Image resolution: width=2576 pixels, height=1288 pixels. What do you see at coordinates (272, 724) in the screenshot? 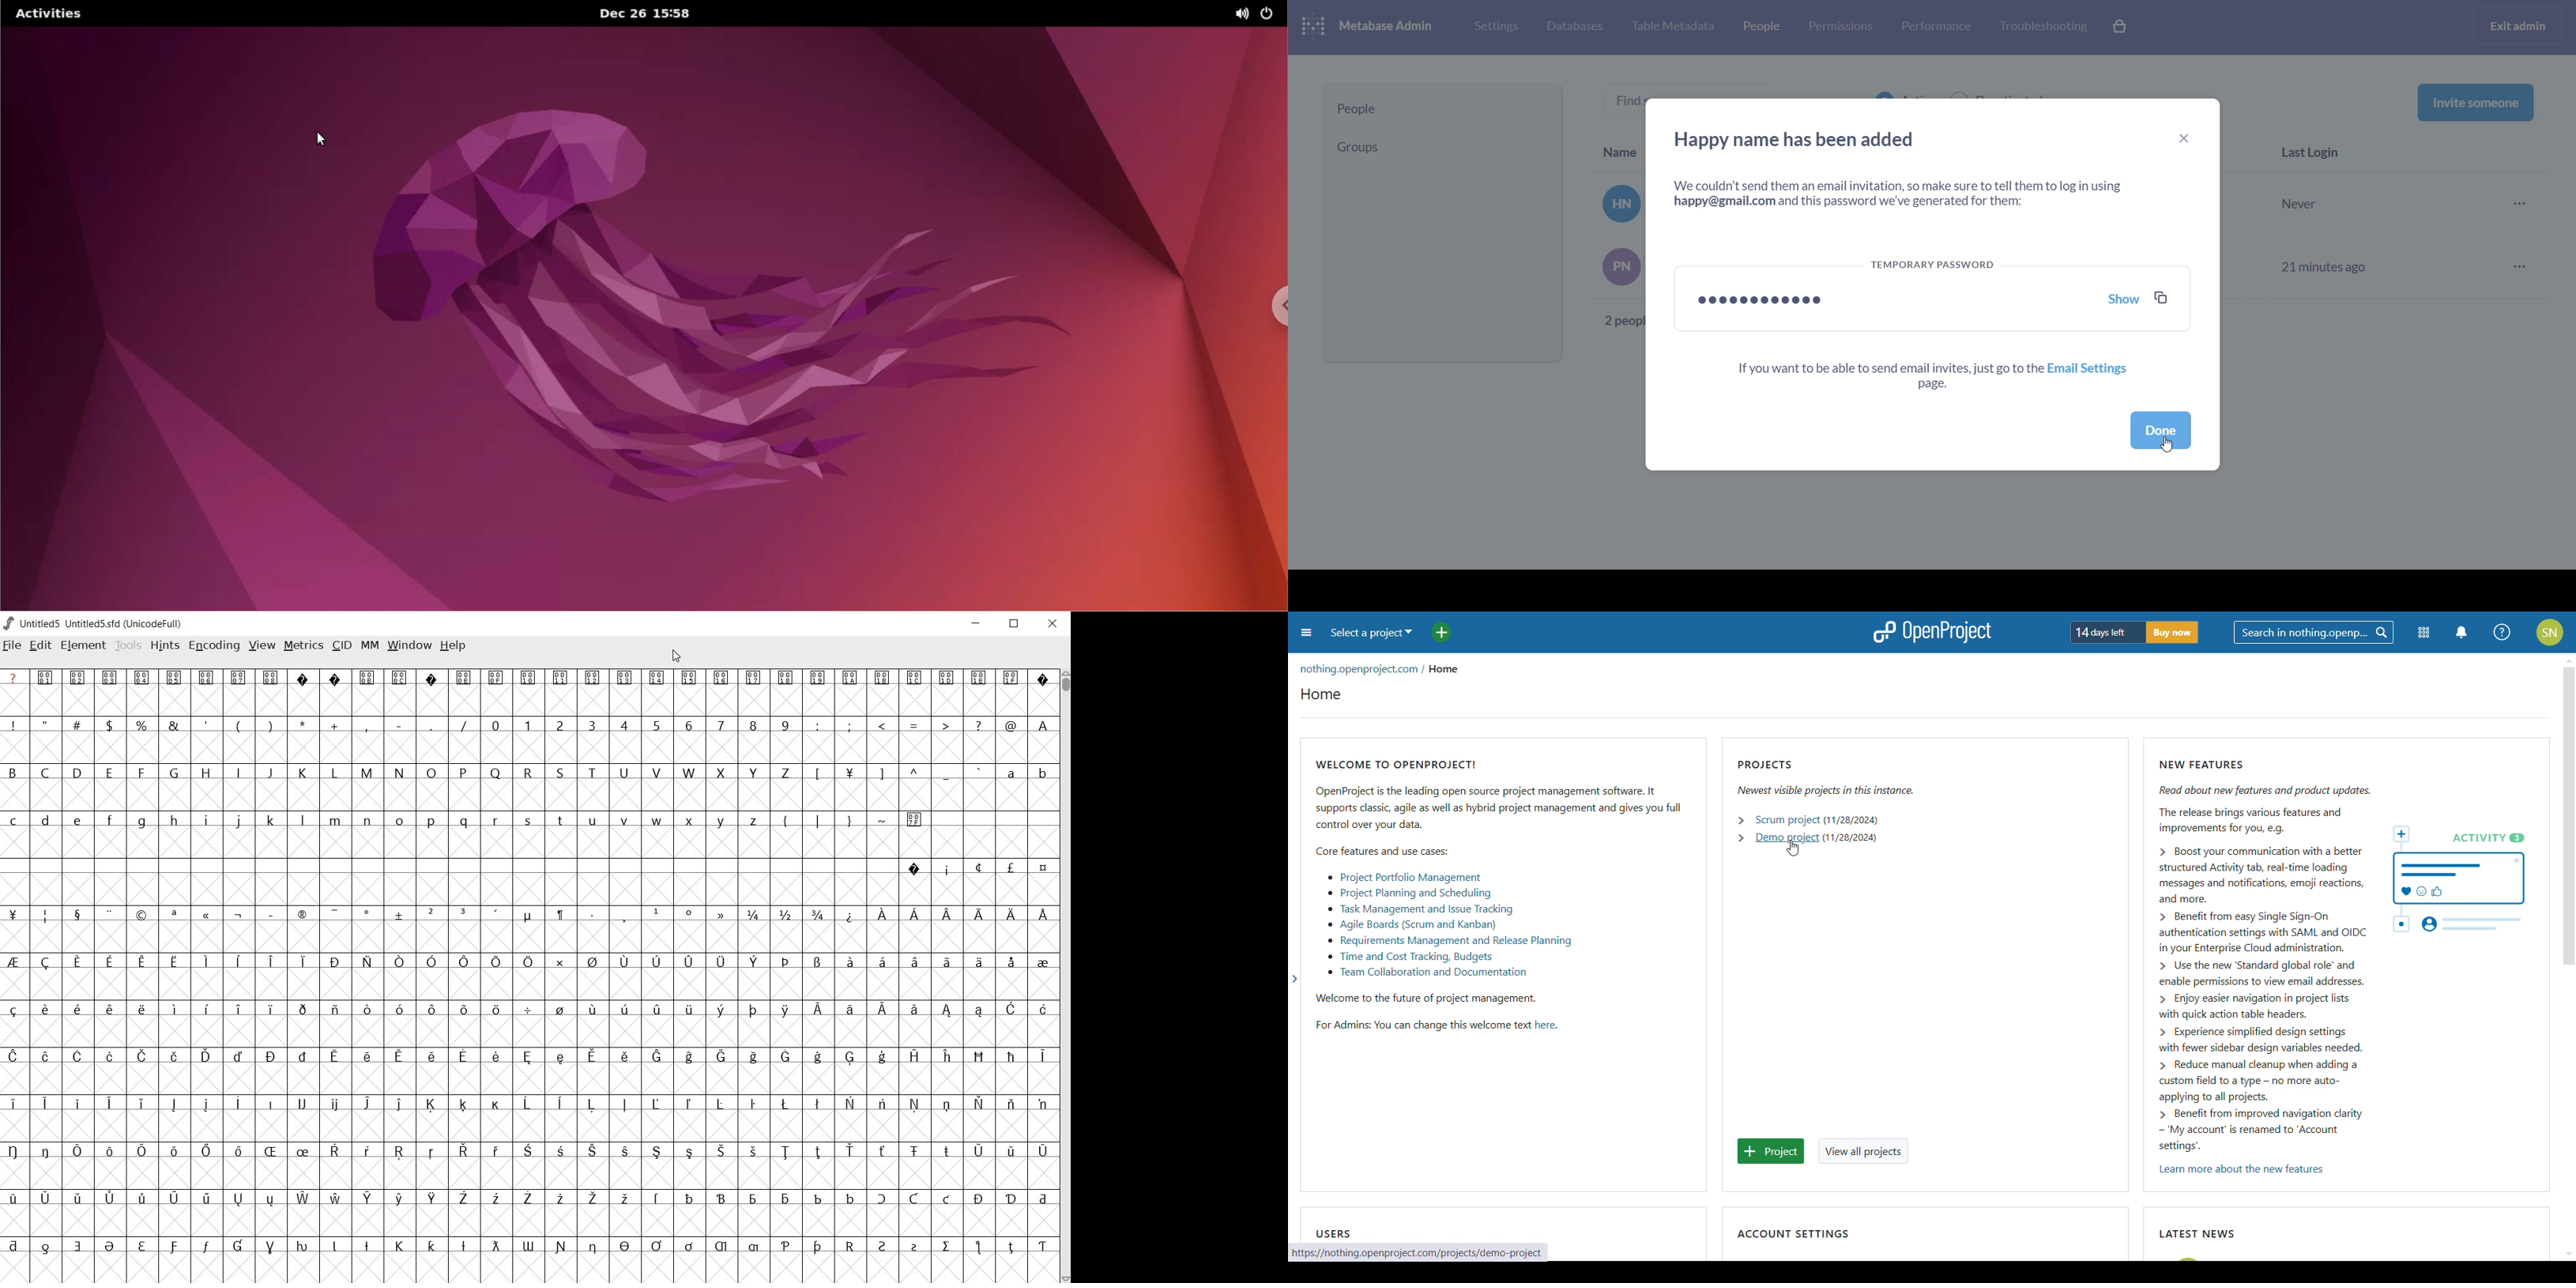
I see `)` at bounding box center [272, 724].